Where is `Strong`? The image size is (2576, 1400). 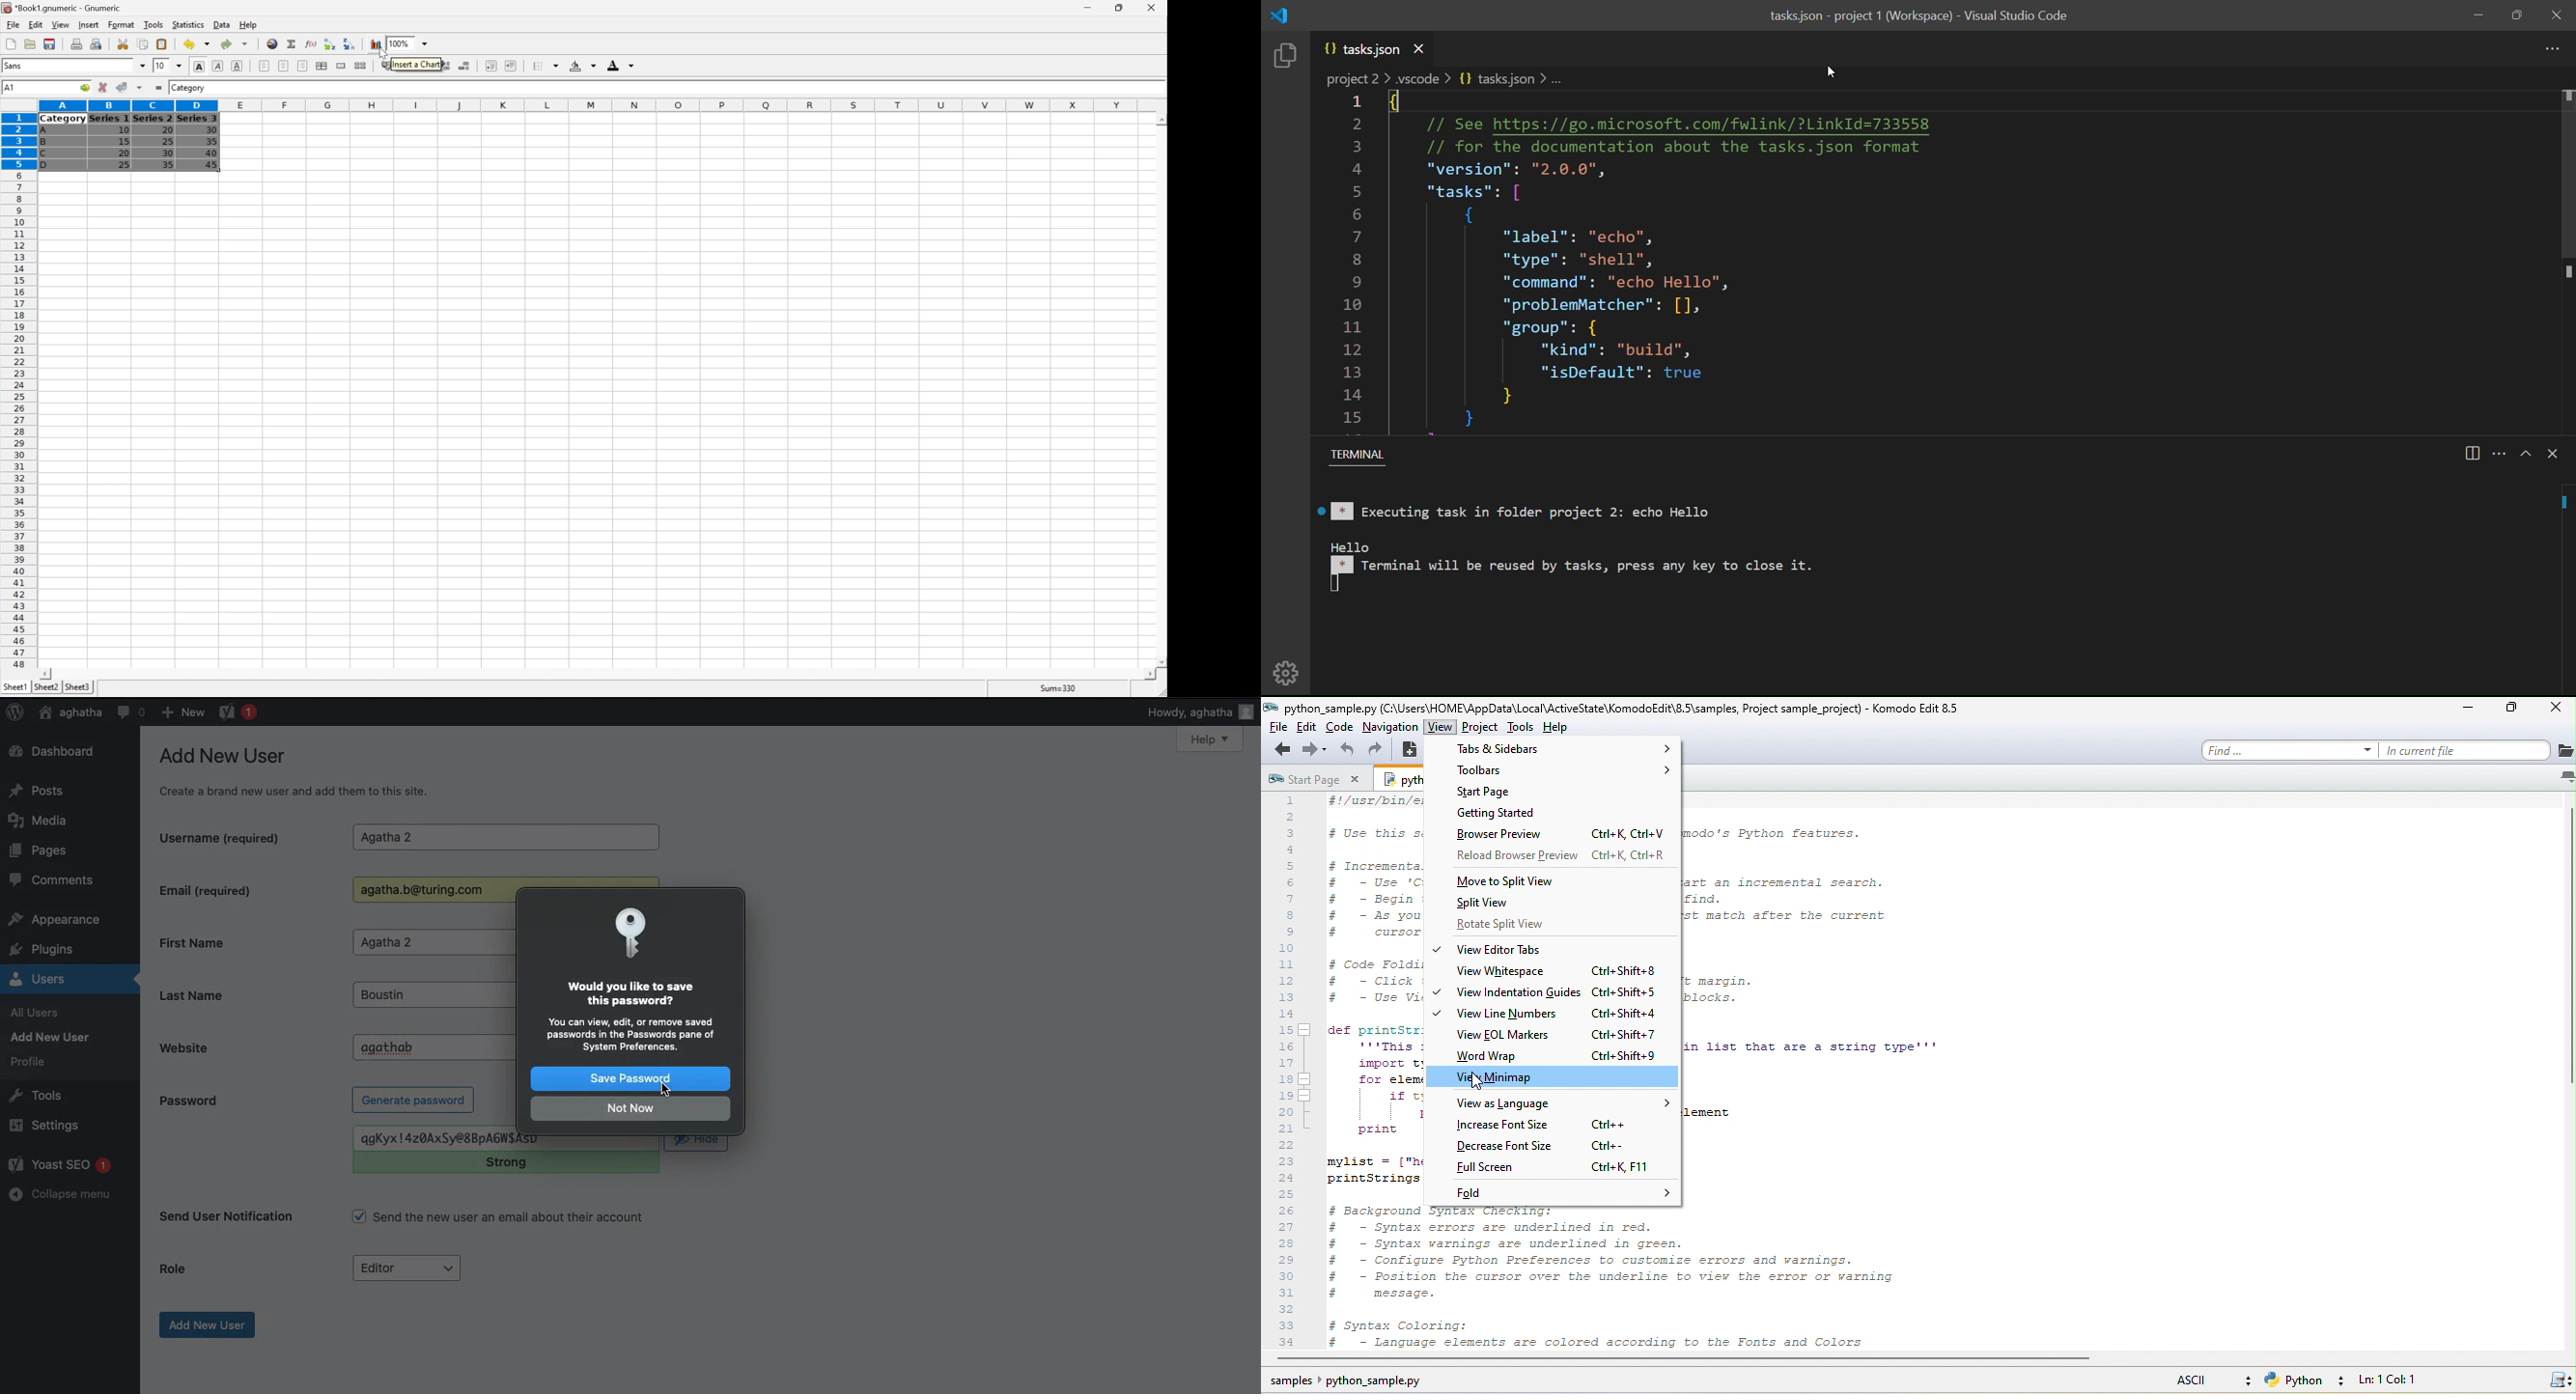
Strong is located at coordinates (504, 1165).